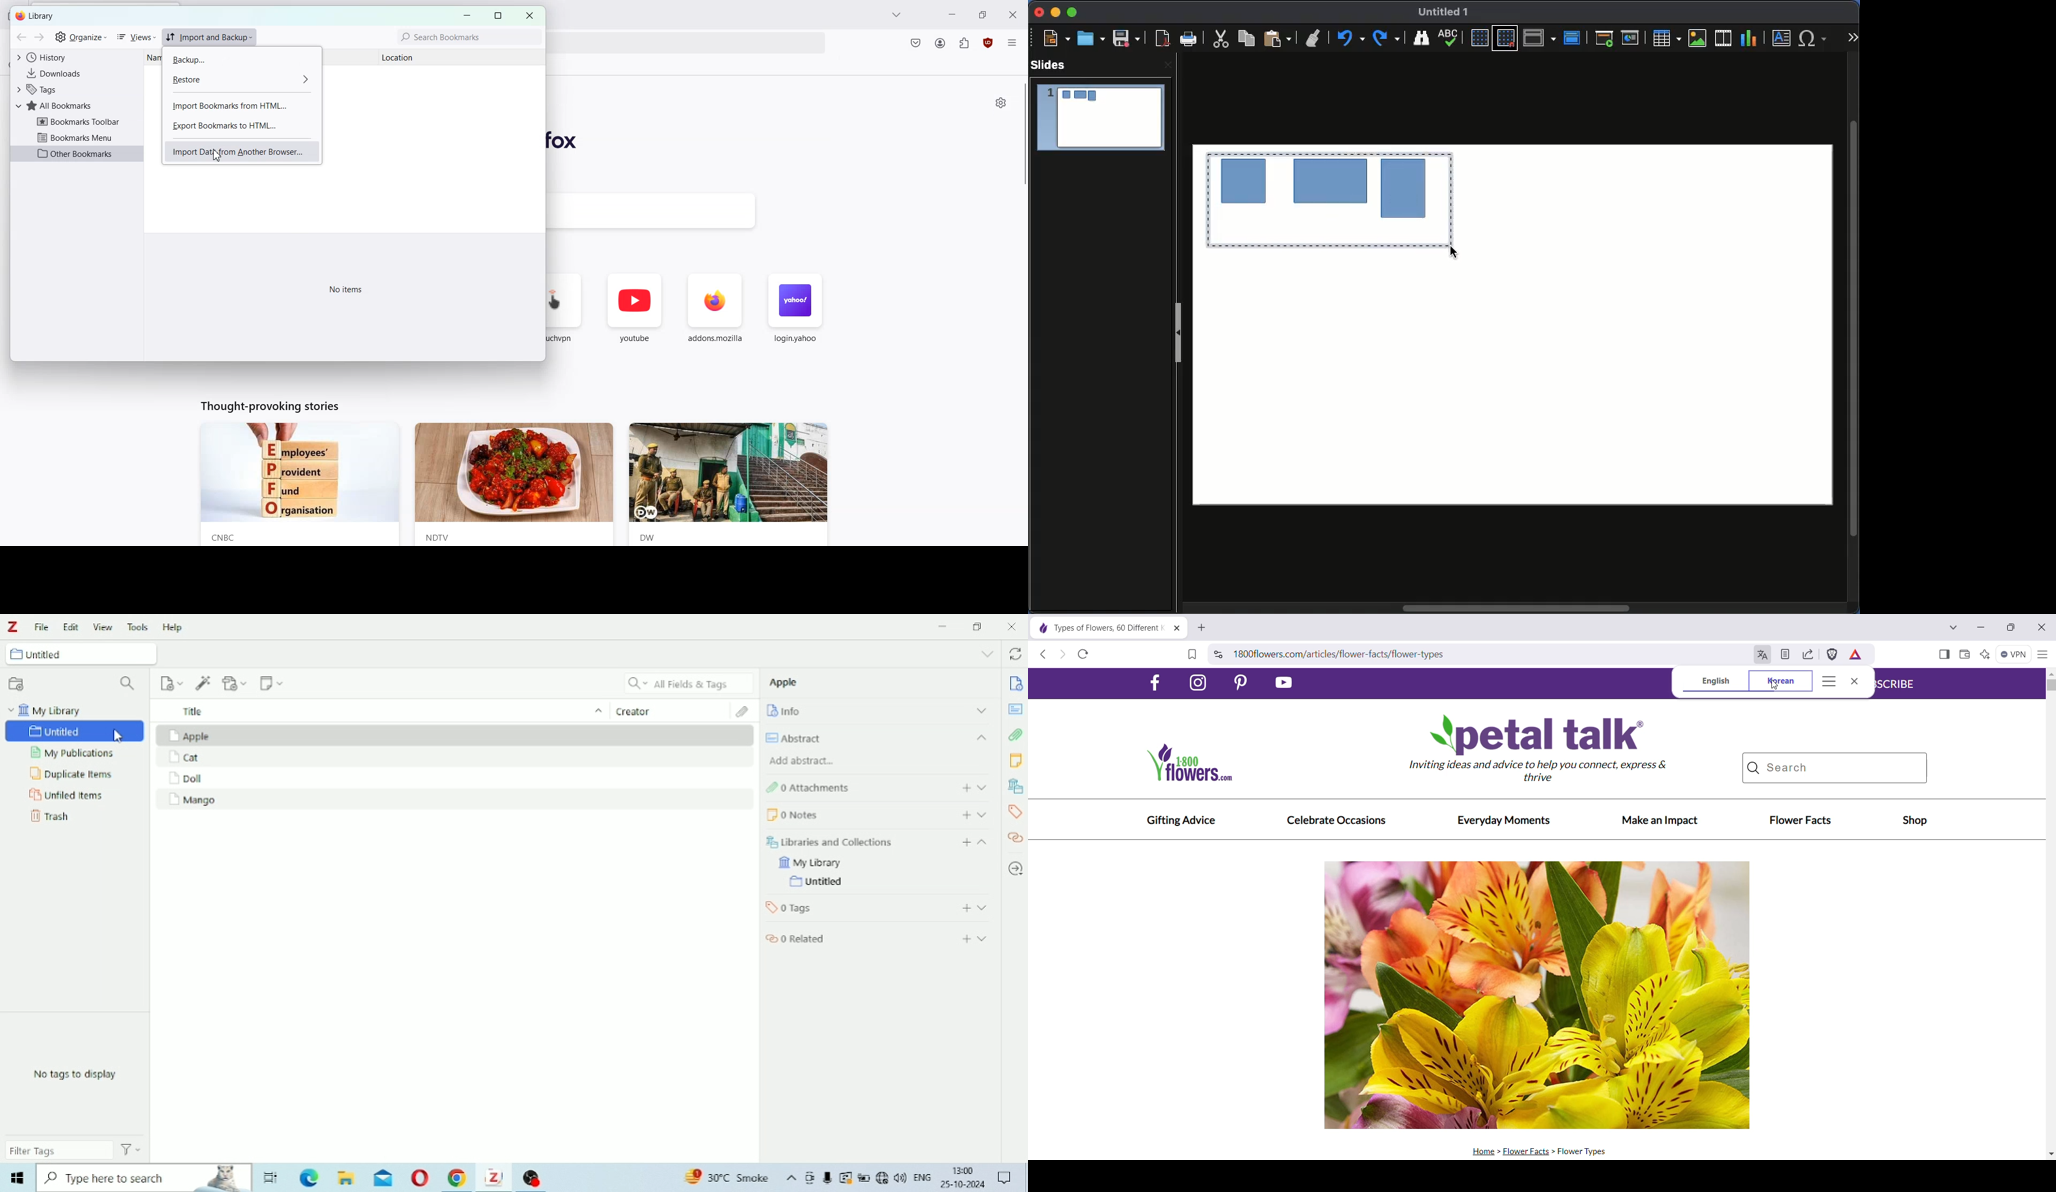 This screenshot has width=2072, height=1204. I want to click on touch.vpn, so click(567, 314).